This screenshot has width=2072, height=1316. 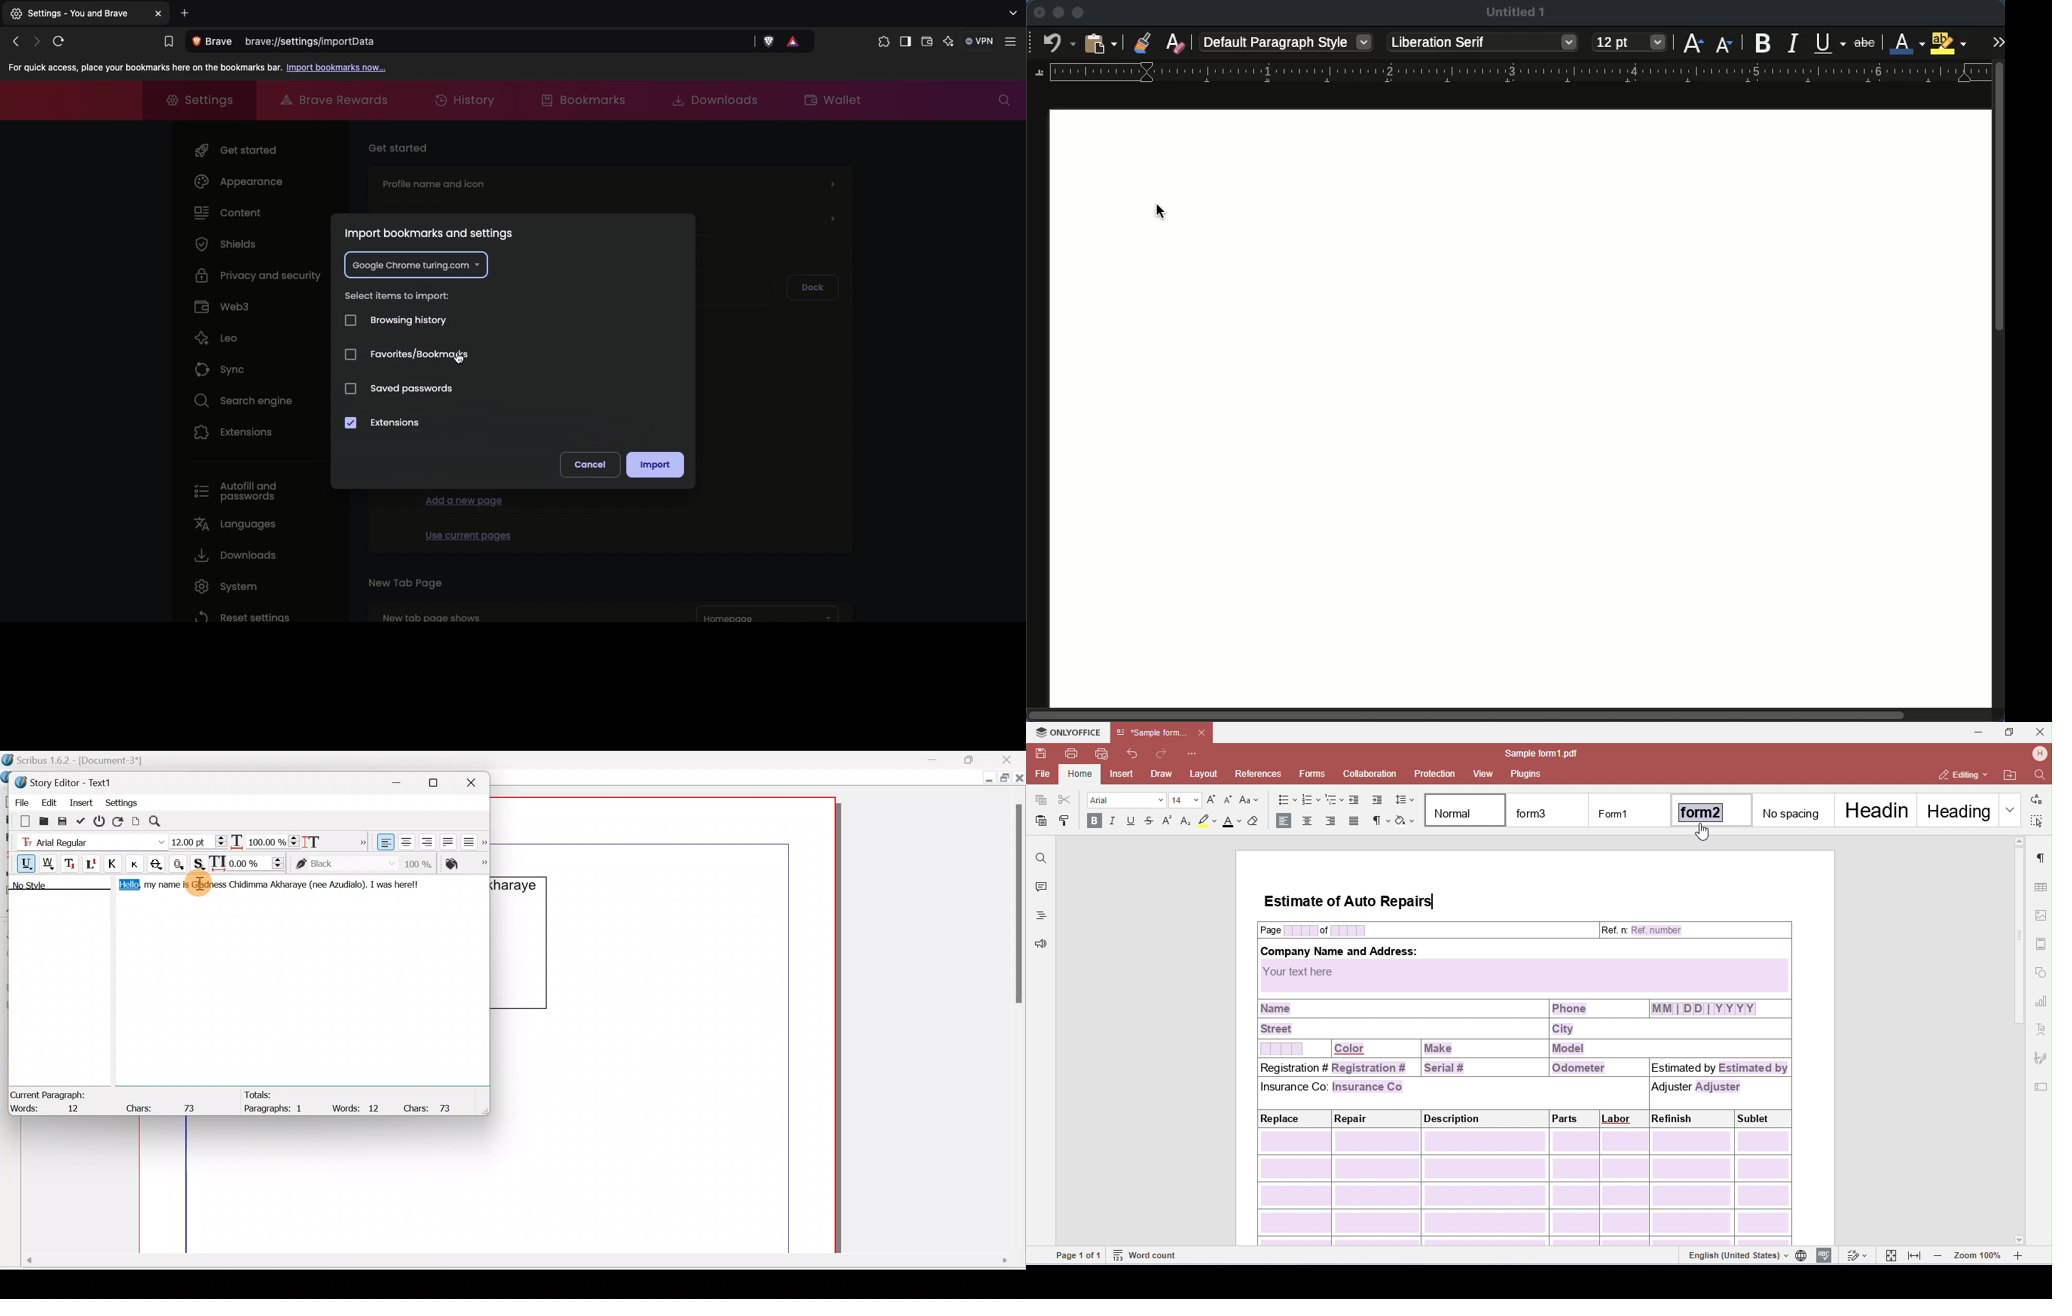 What do you see at coordinates (1519, 408) in the screenshot?
I see `page` at bounding box center [1519, 408].